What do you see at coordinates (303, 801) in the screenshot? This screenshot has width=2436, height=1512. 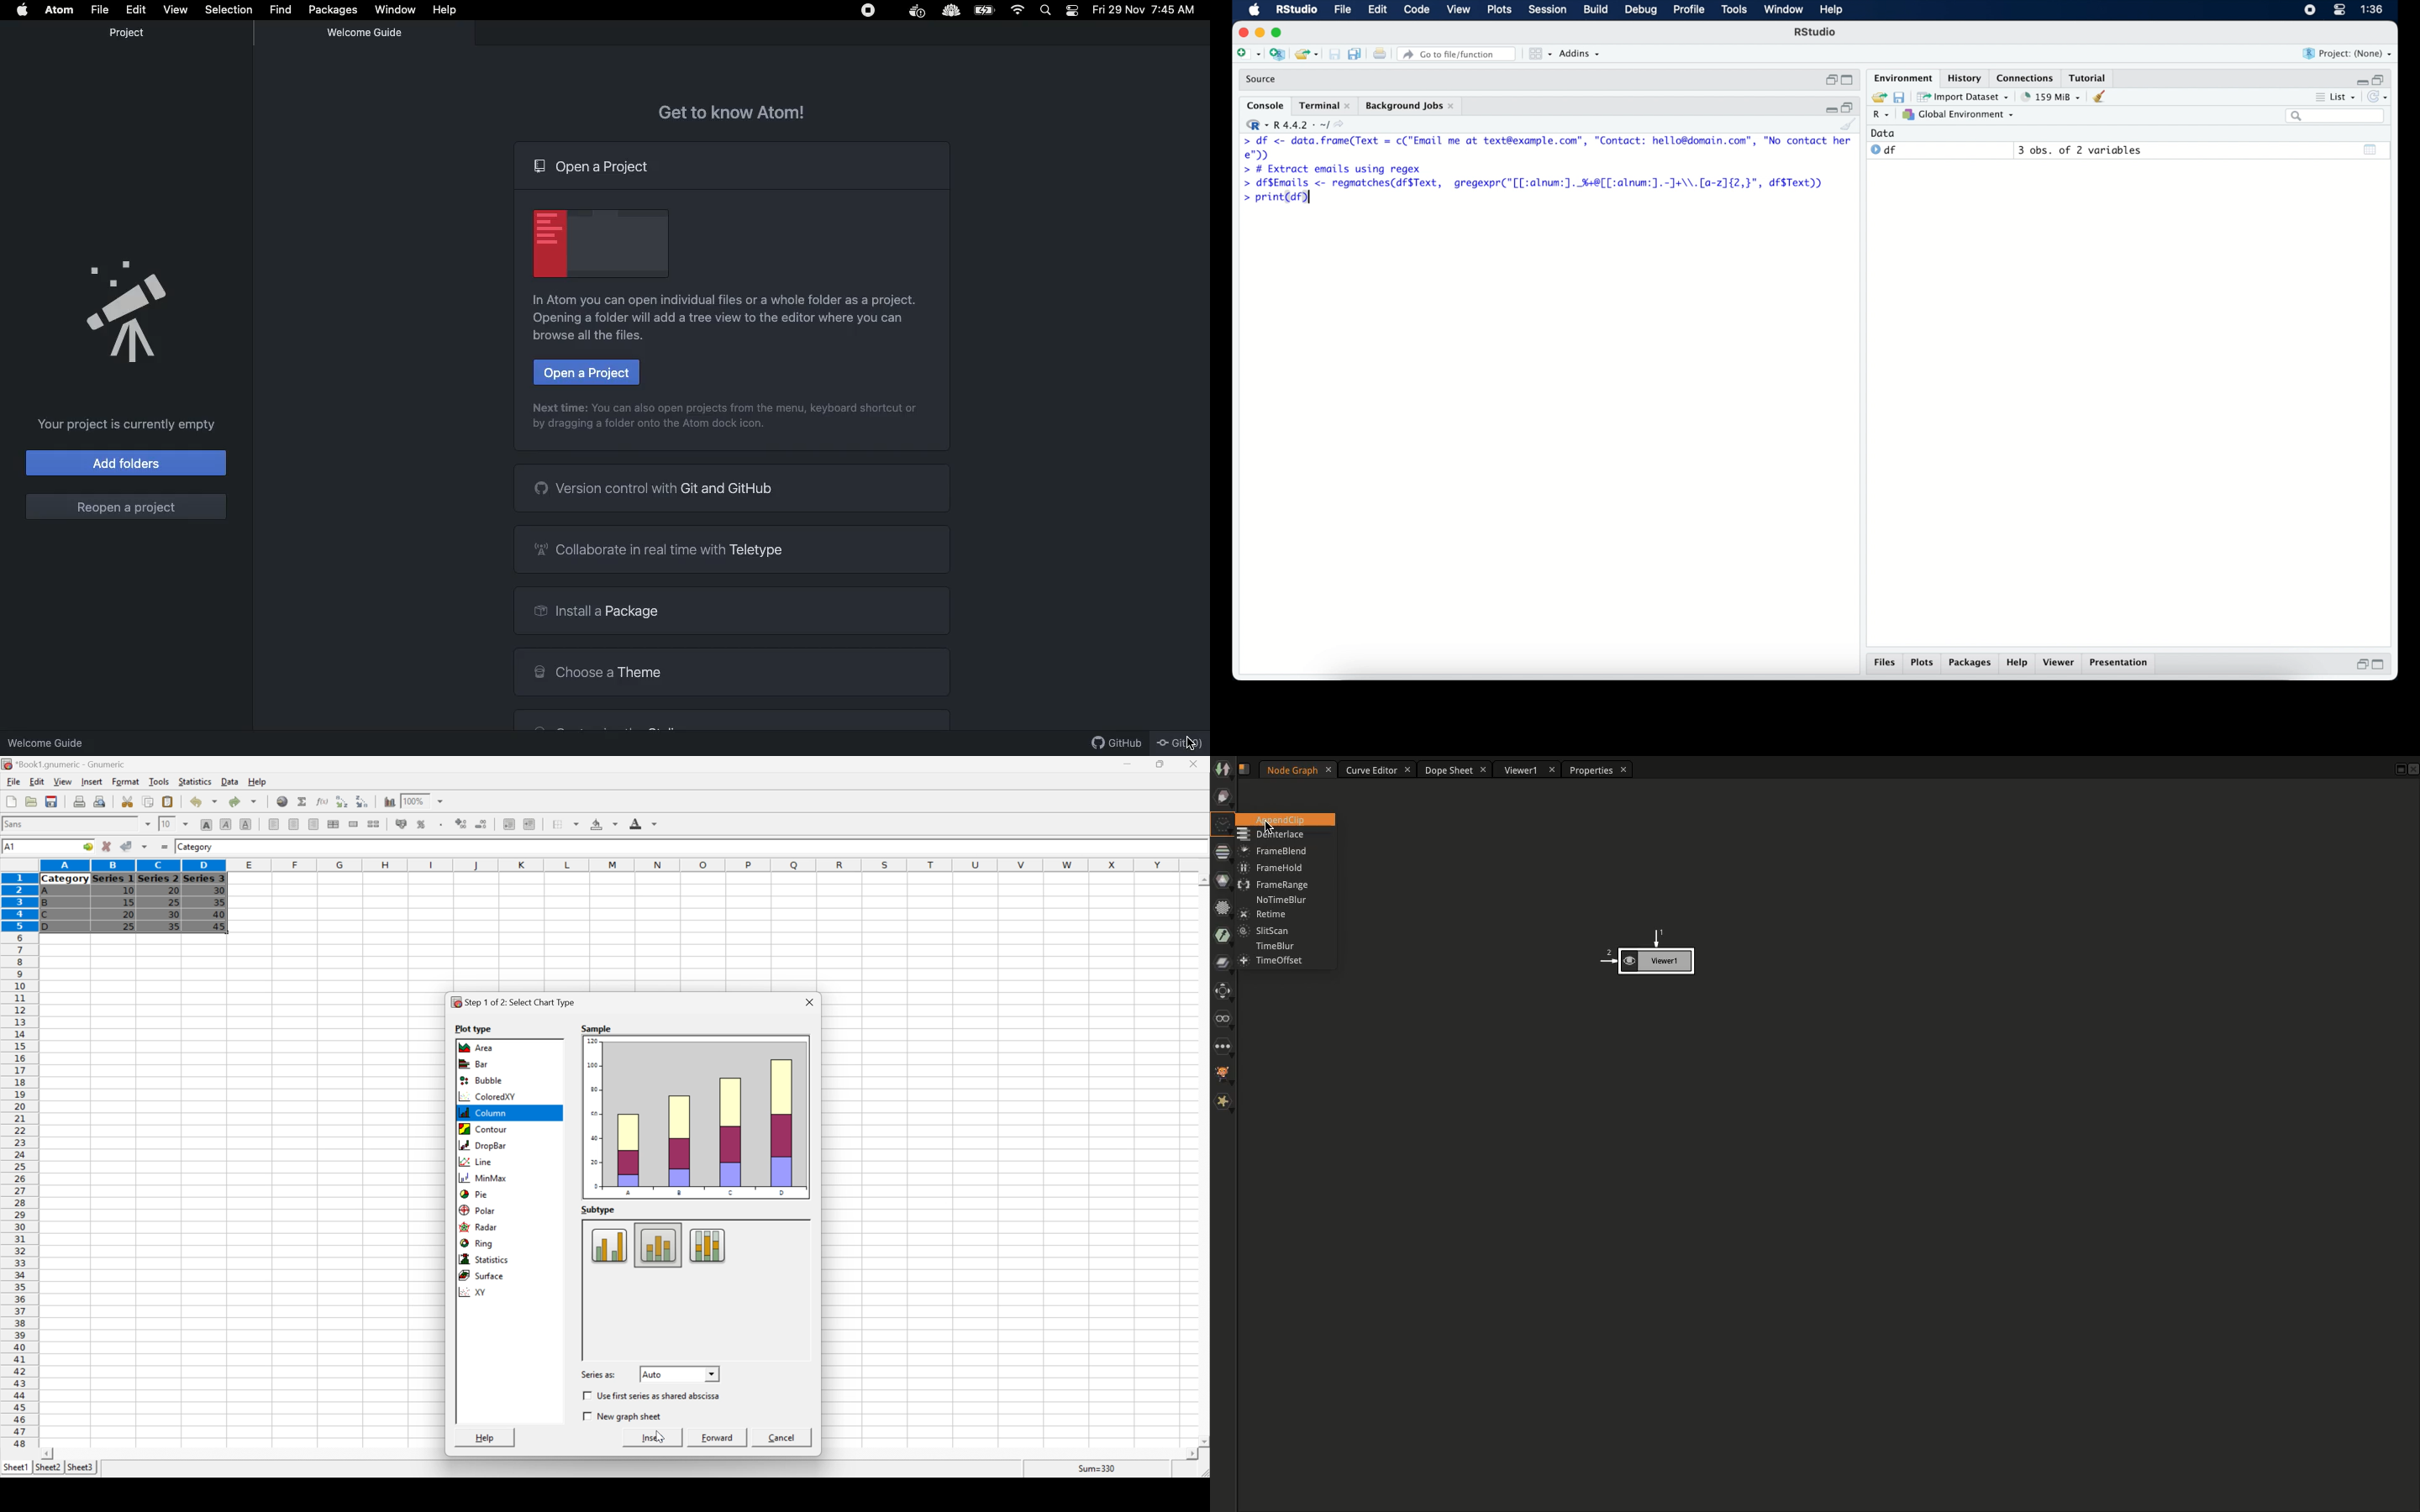 I see `Sum in current cell` at bounding box center [303, 801].